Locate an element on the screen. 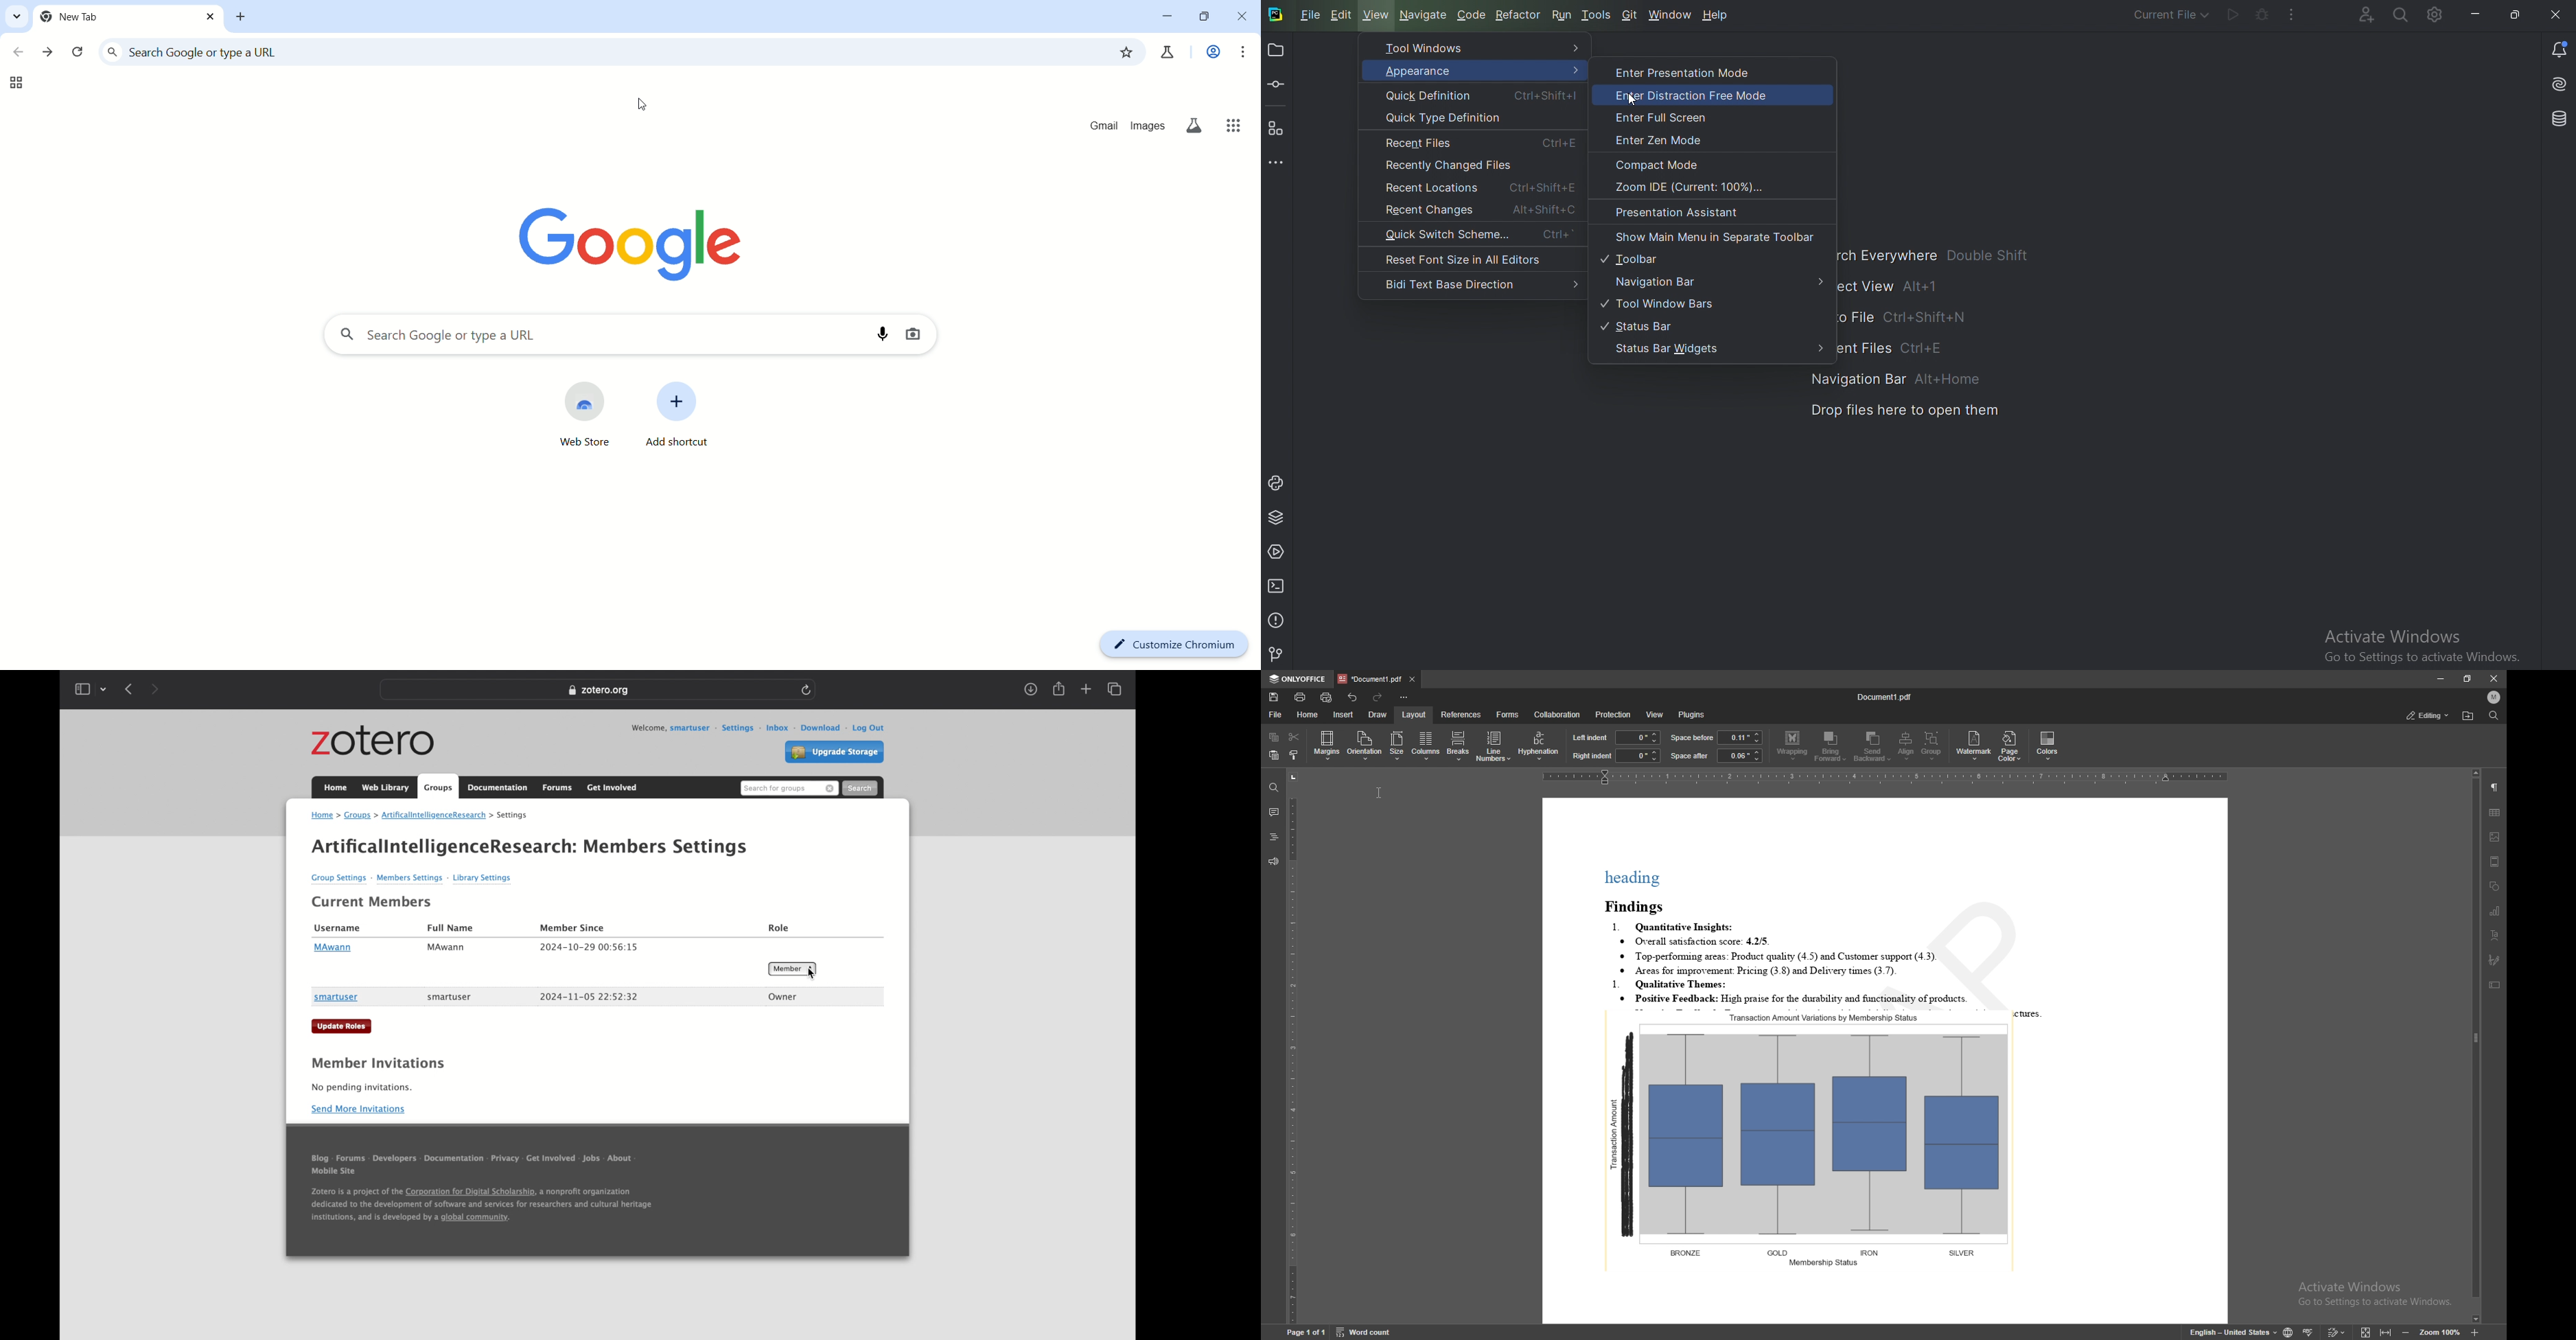 Image resolution: width=2576 pixels, height=1344 pixels. close is located at coordinates (2492, 678).